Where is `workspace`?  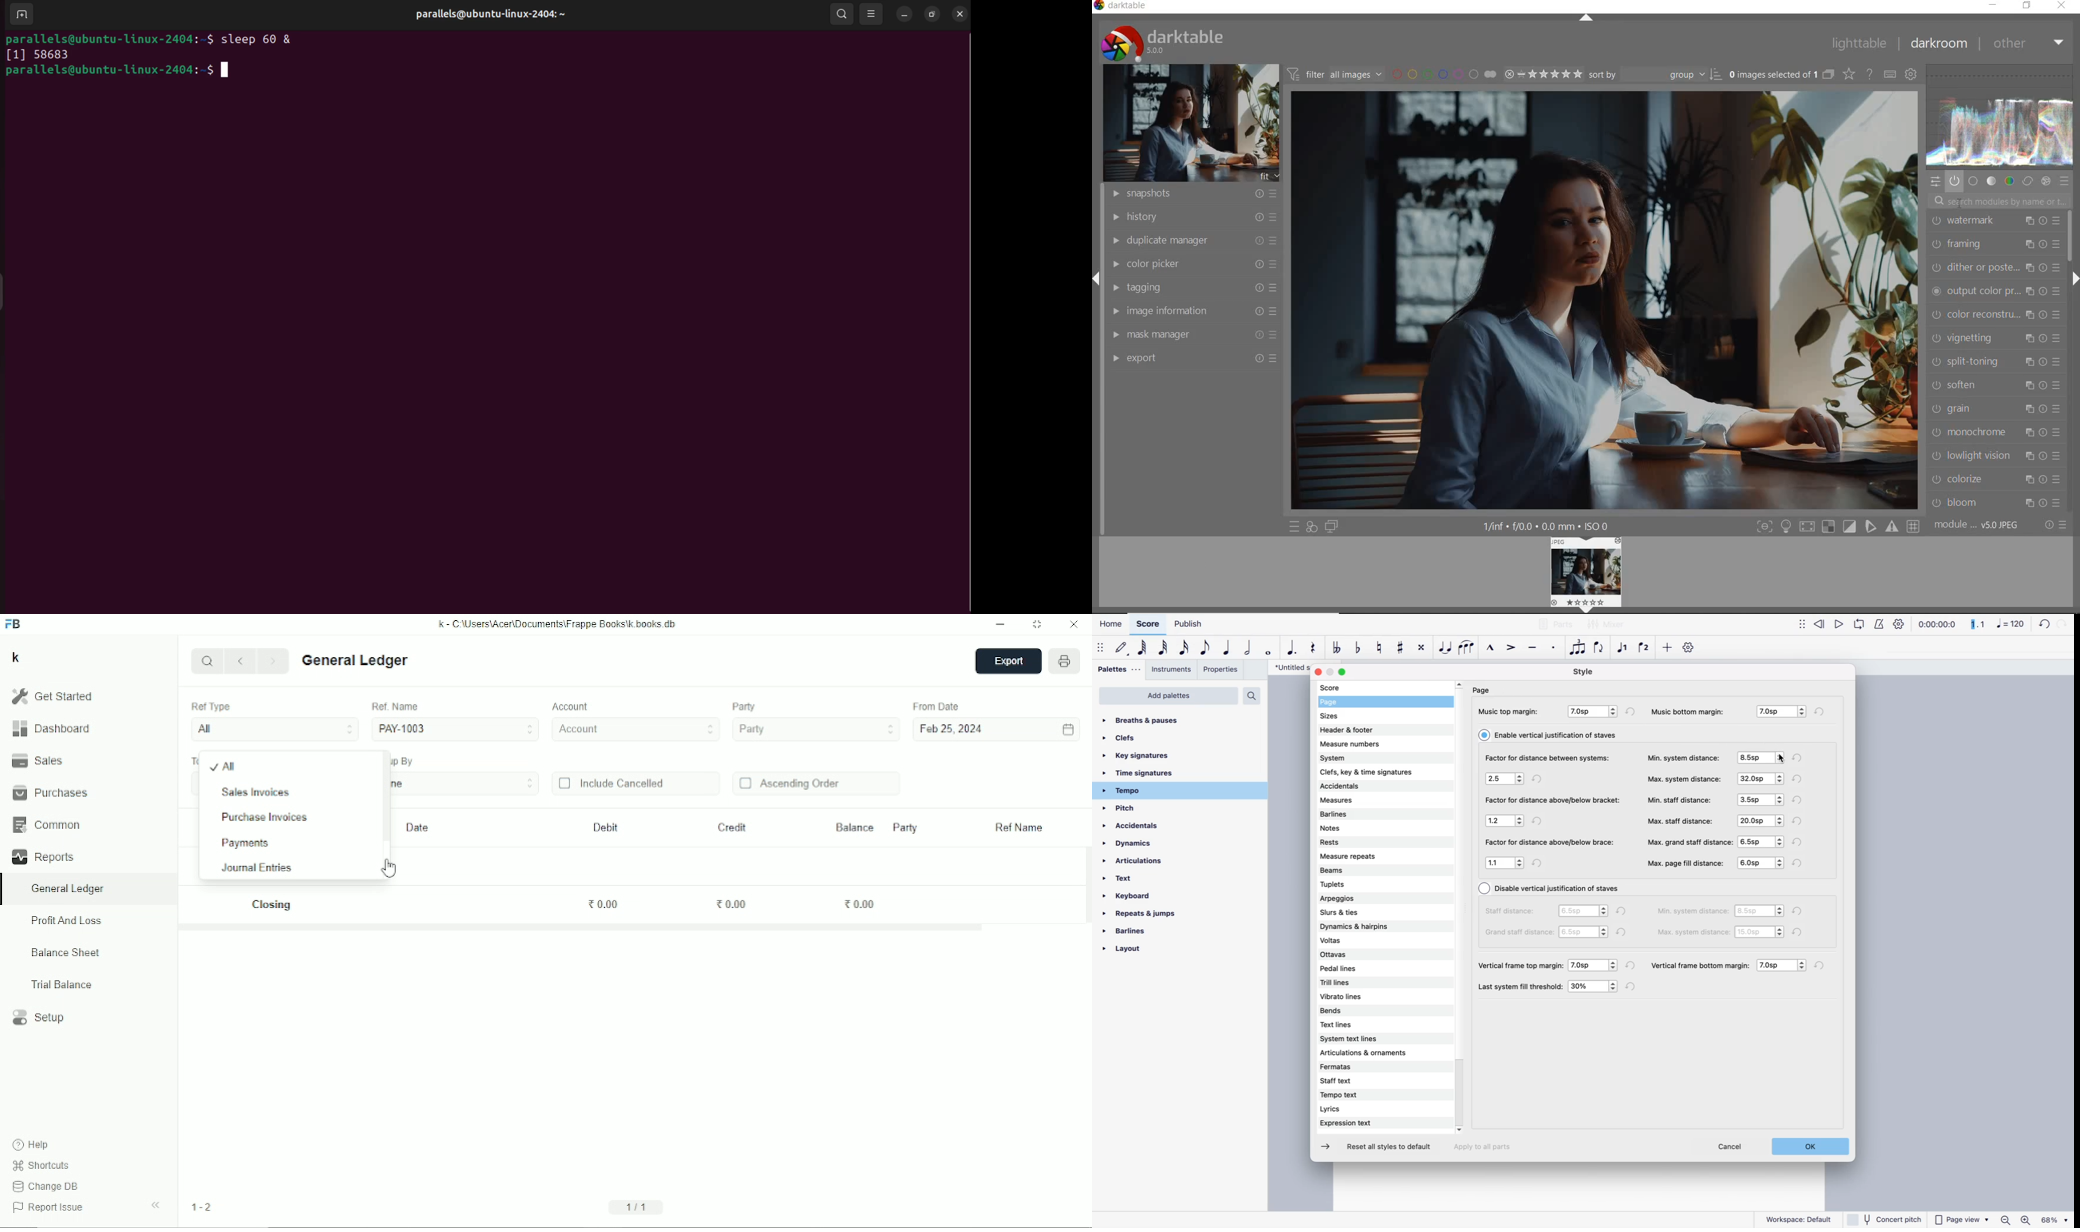 workspace is located at coordinates (1799, 1217).